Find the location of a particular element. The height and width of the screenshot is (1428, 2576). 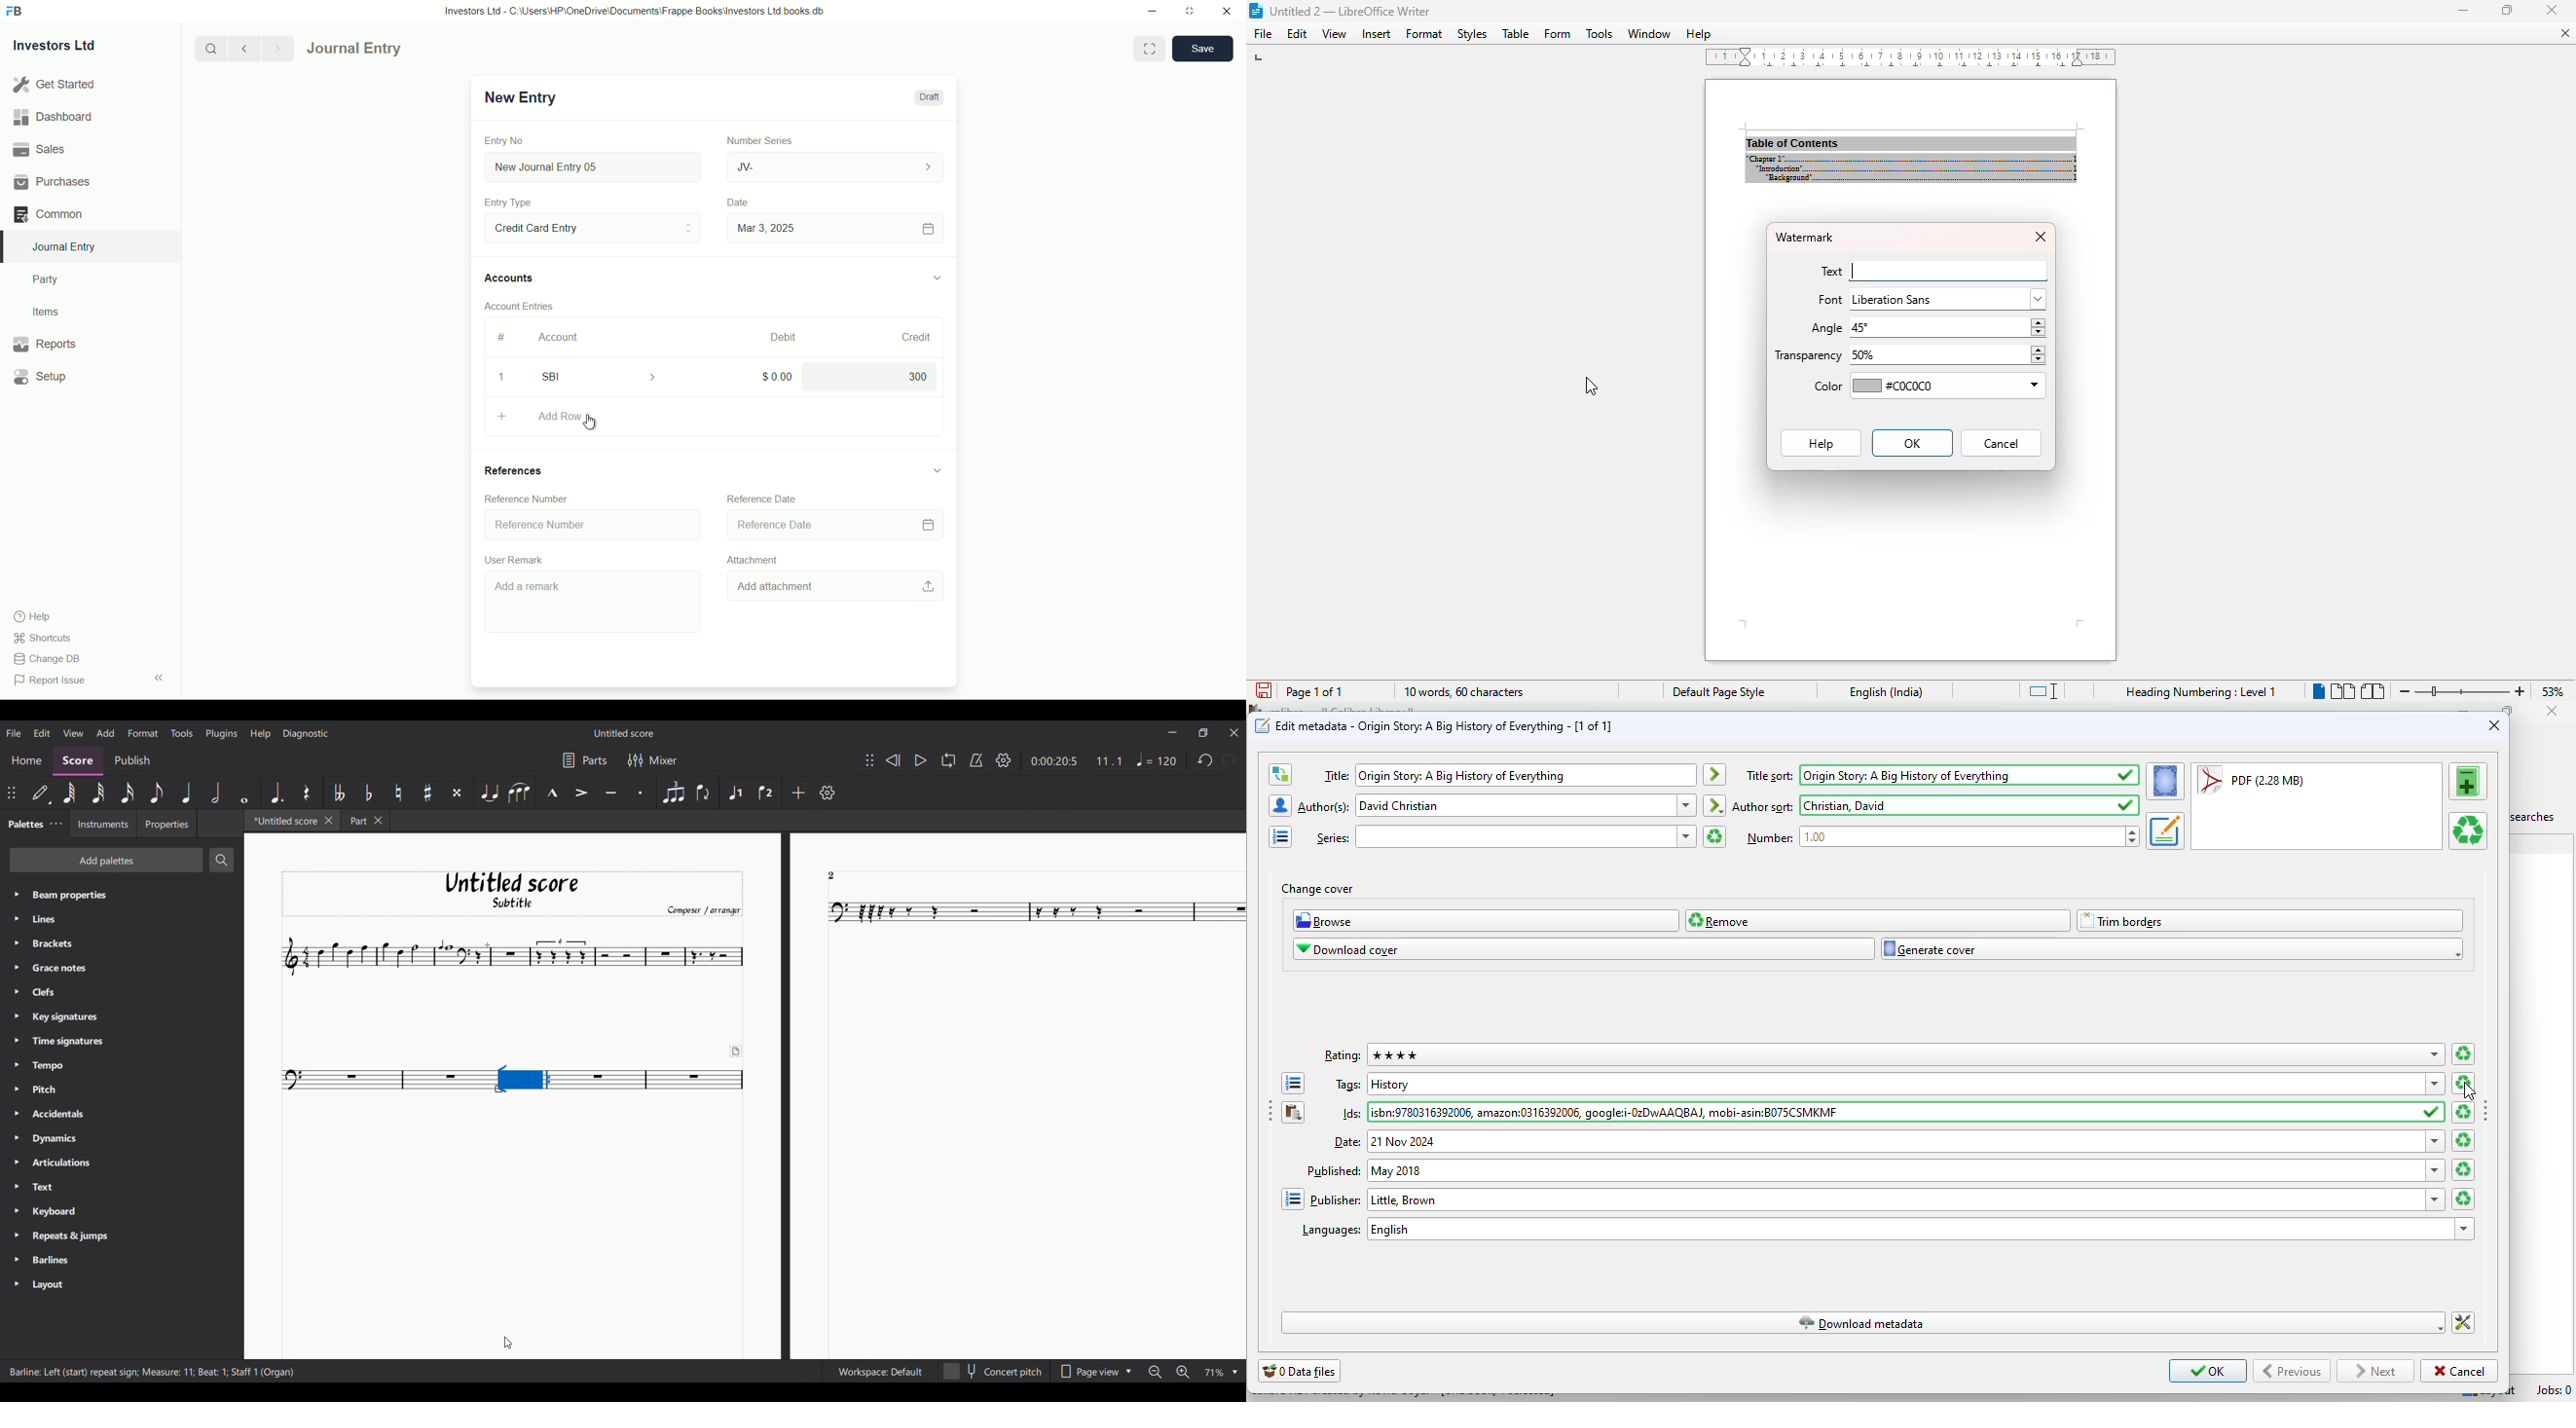

book view is located at coordinates (2372, 691).